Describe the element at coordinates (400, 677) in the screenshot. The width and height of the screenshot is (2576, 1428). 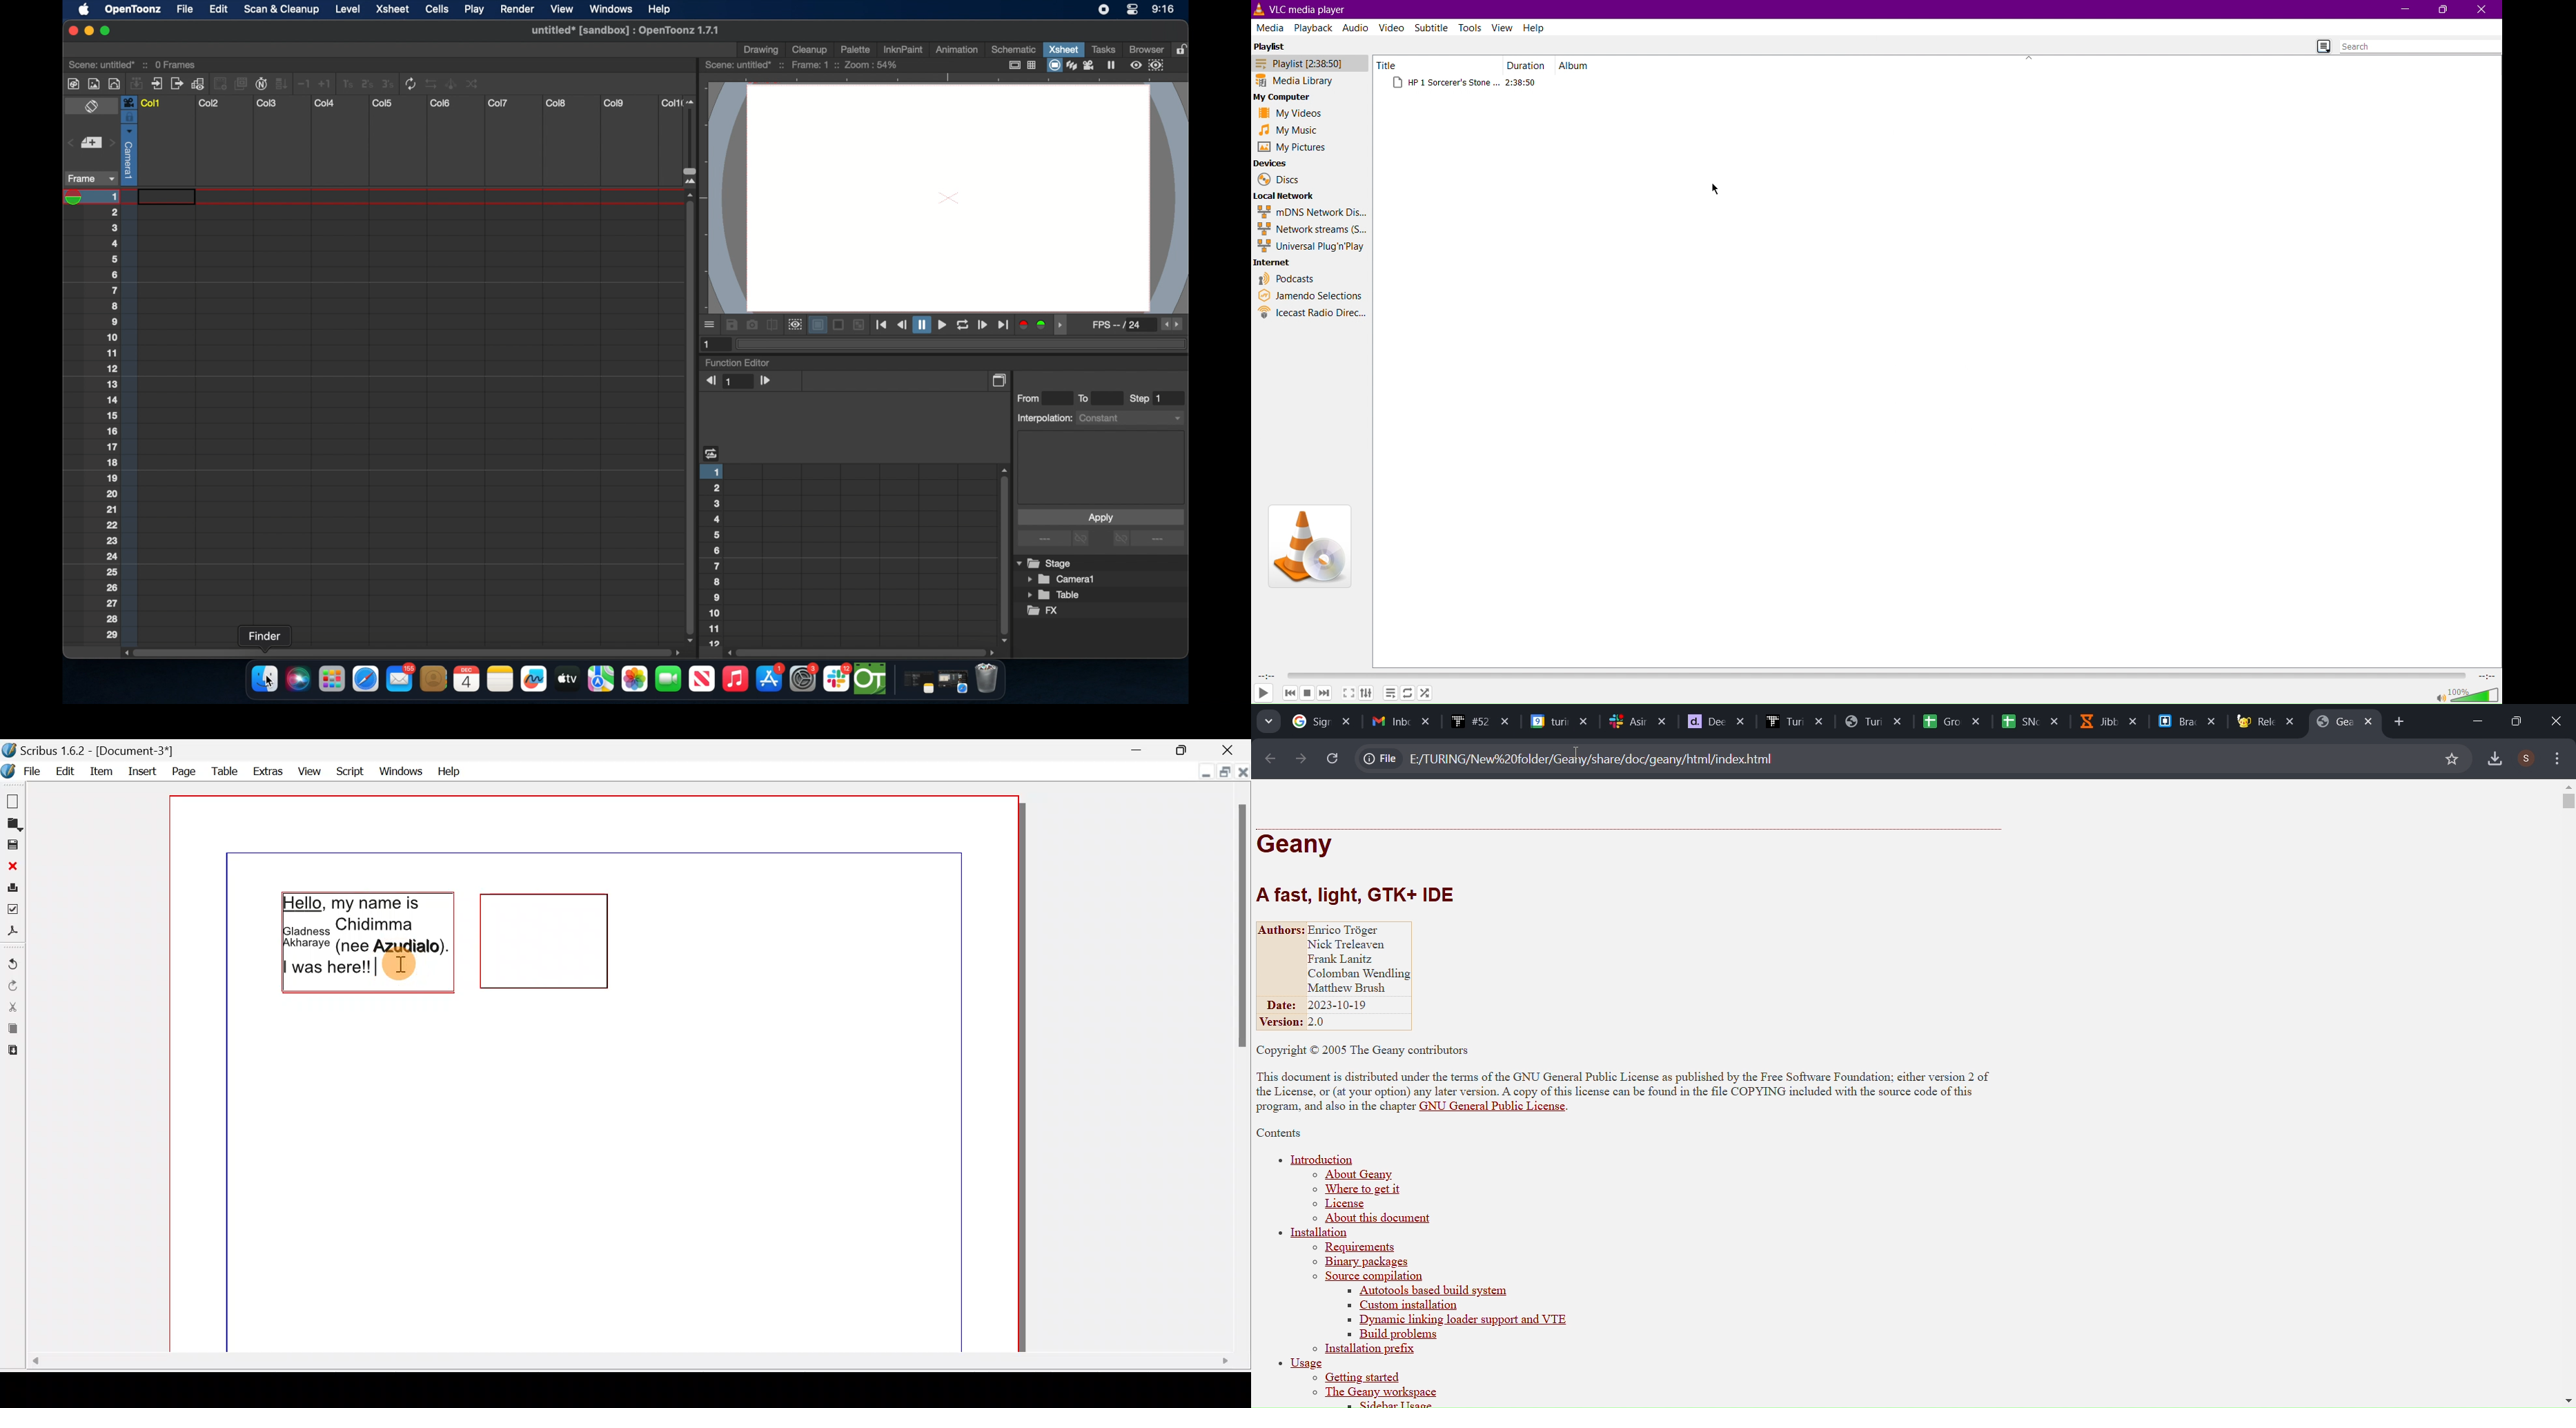
I see `mail` at that location.